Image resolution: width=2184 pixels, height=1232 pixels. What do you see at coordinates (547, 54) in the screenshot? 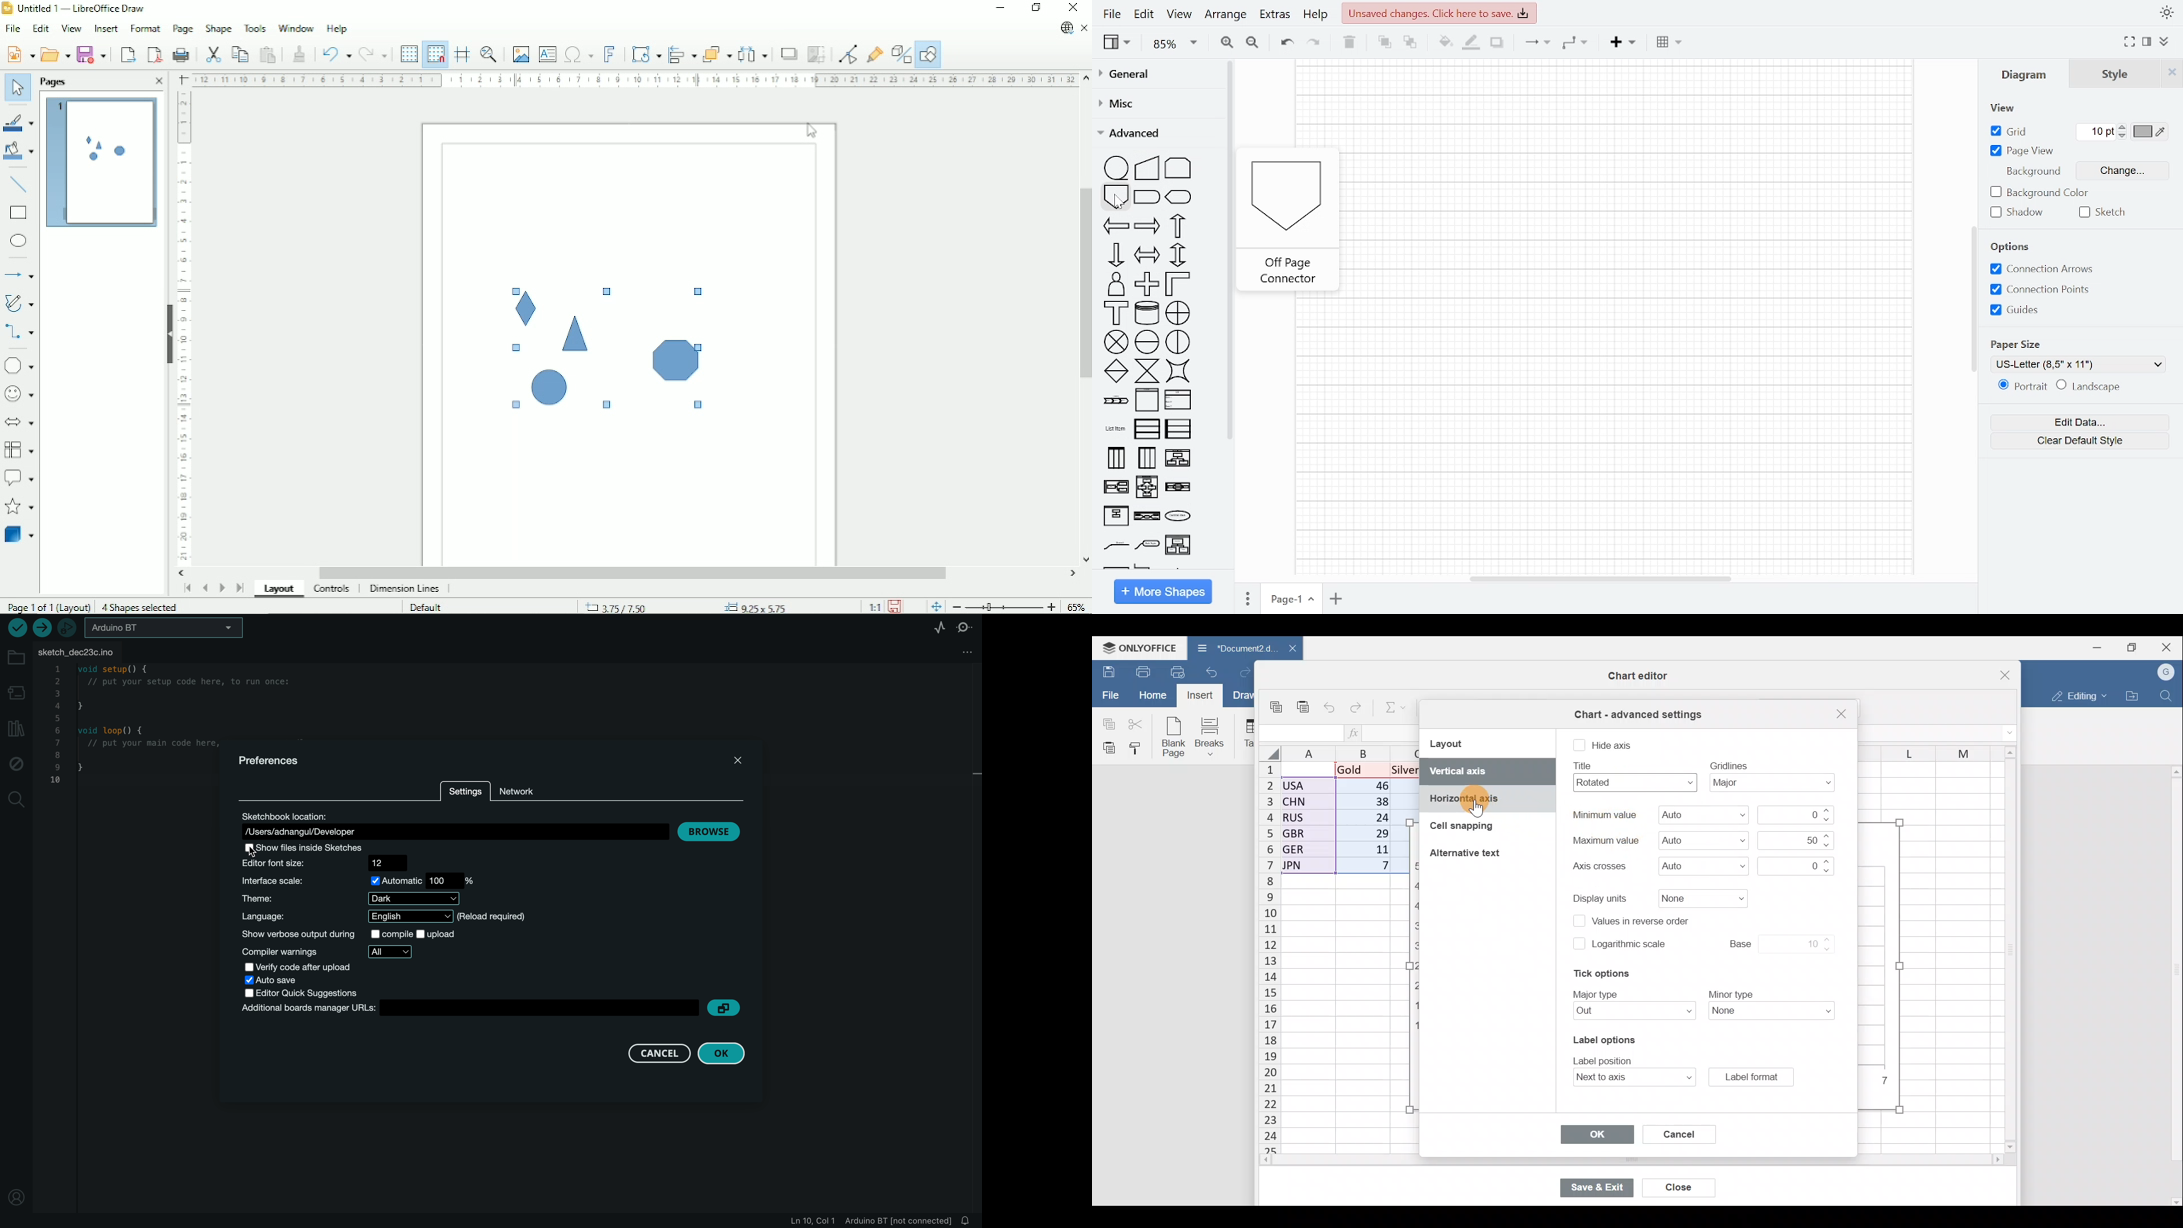
I see `Insert text box` at bounding box center [547, 54].